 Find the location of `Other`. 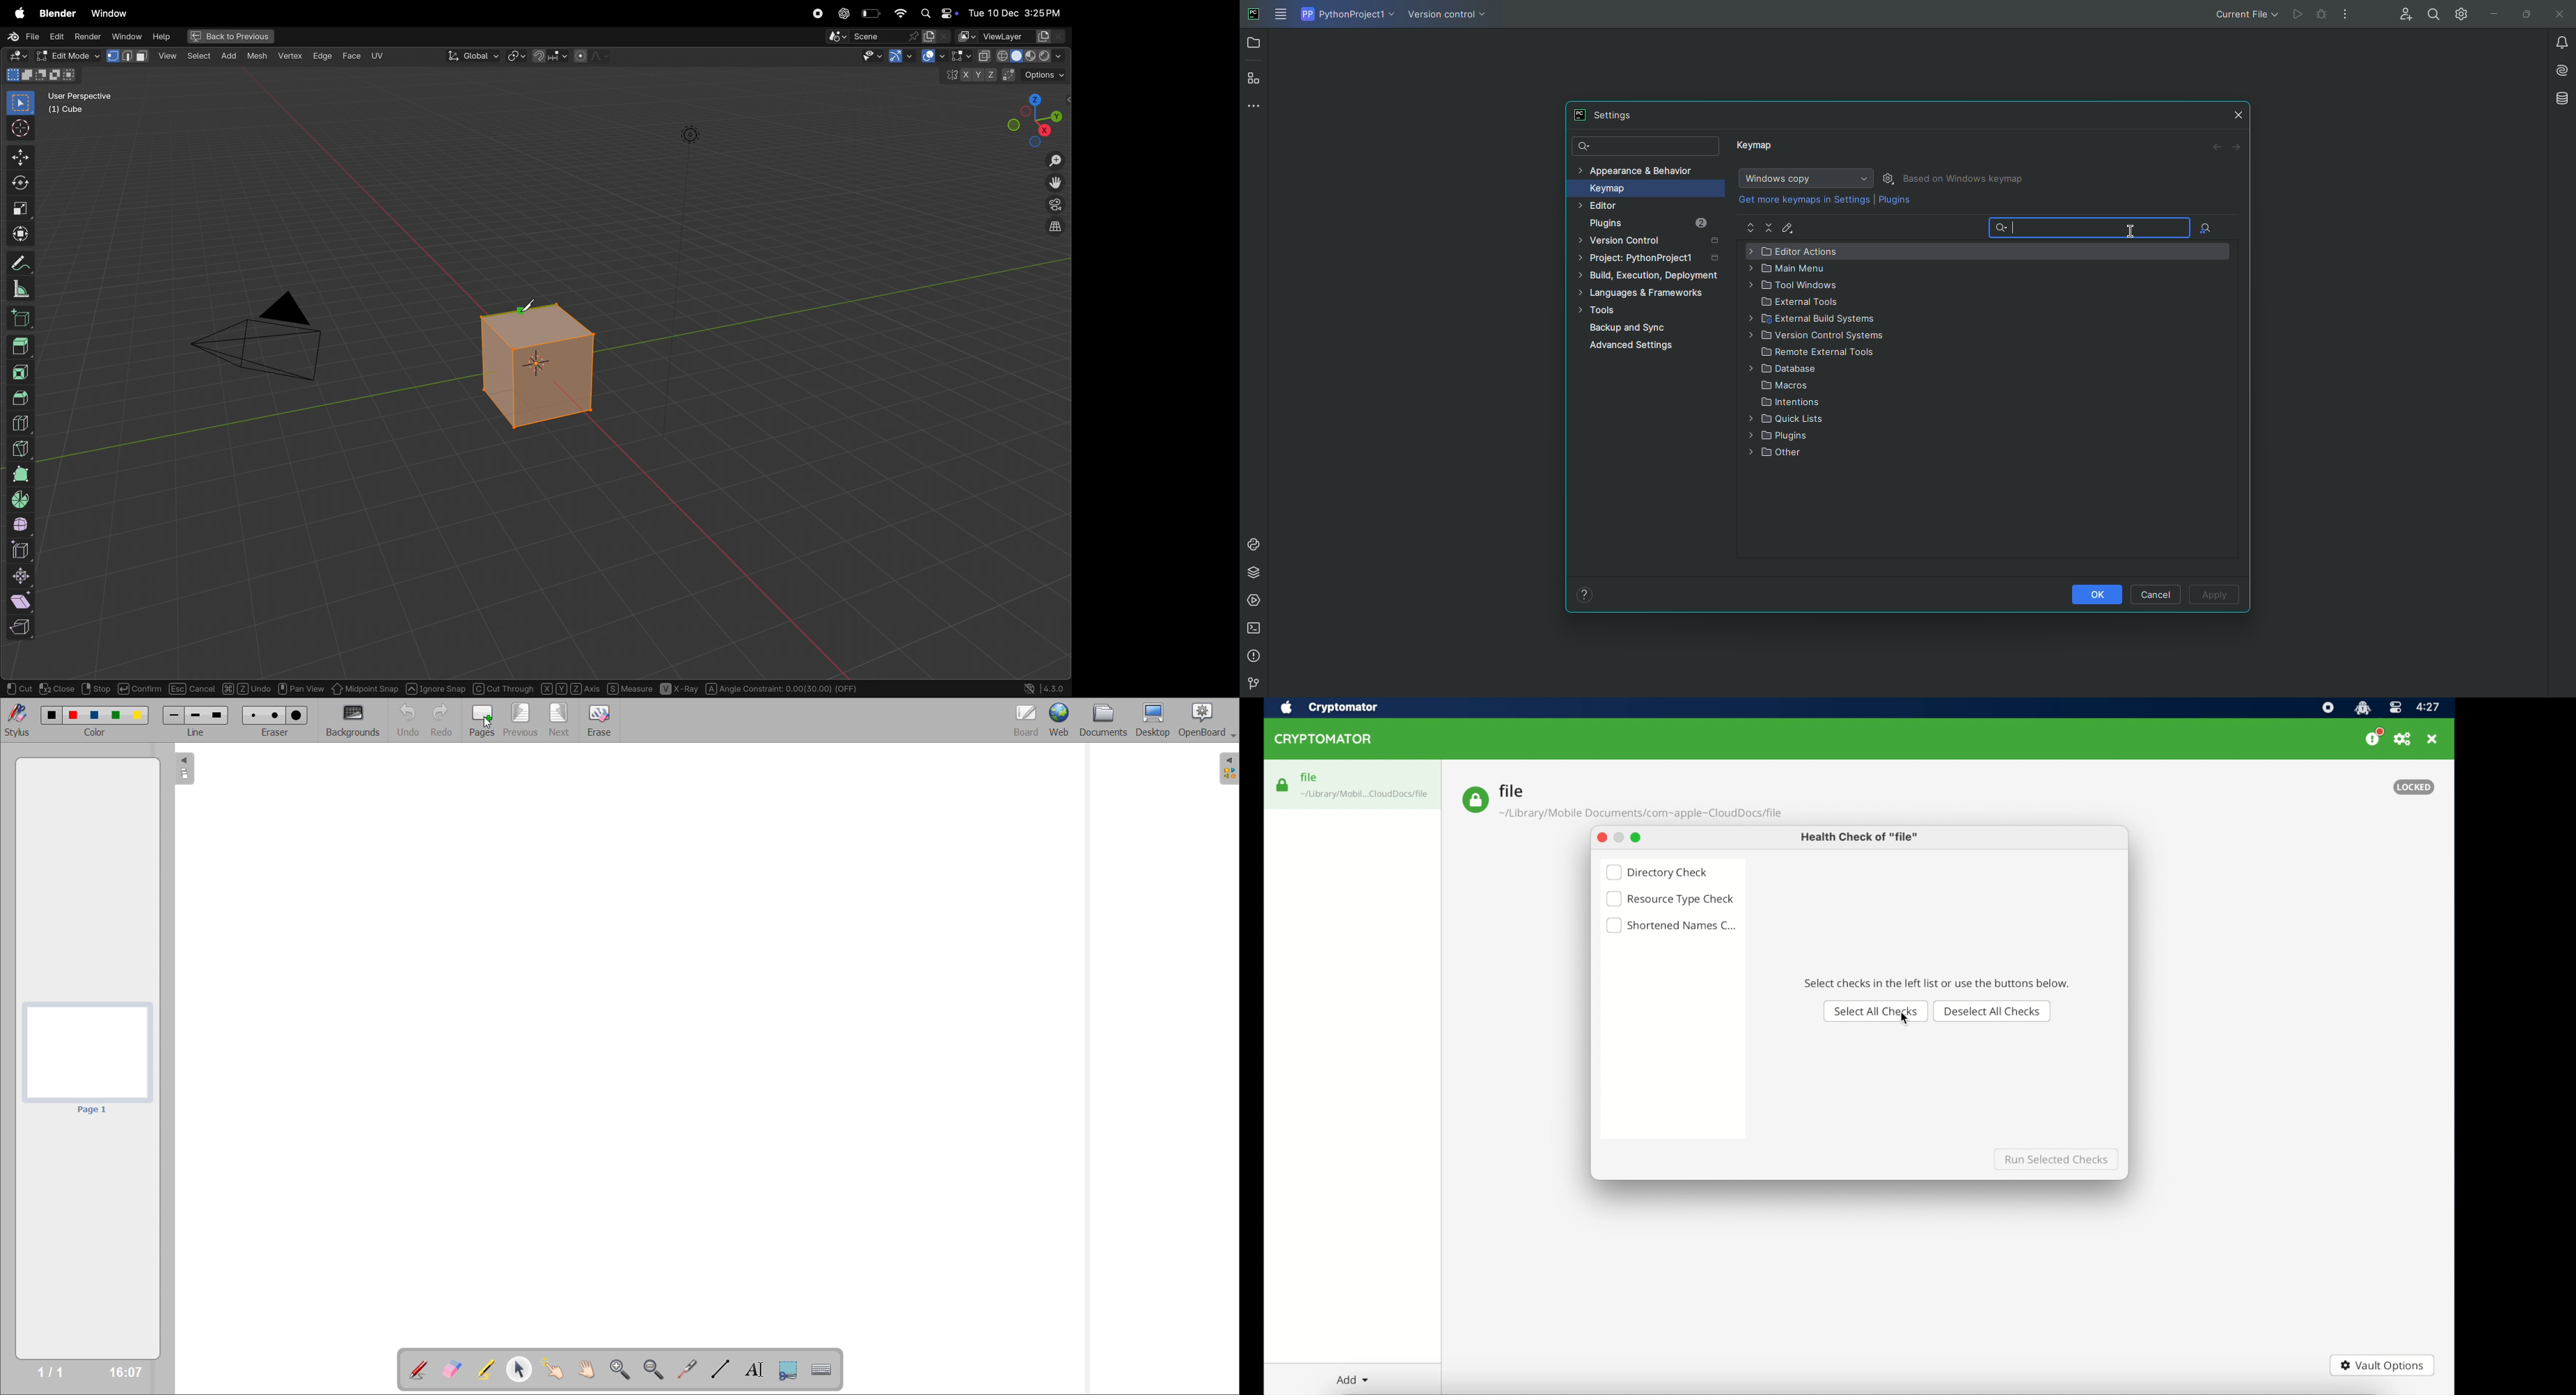

Other is located at coordinates (1777, 455).